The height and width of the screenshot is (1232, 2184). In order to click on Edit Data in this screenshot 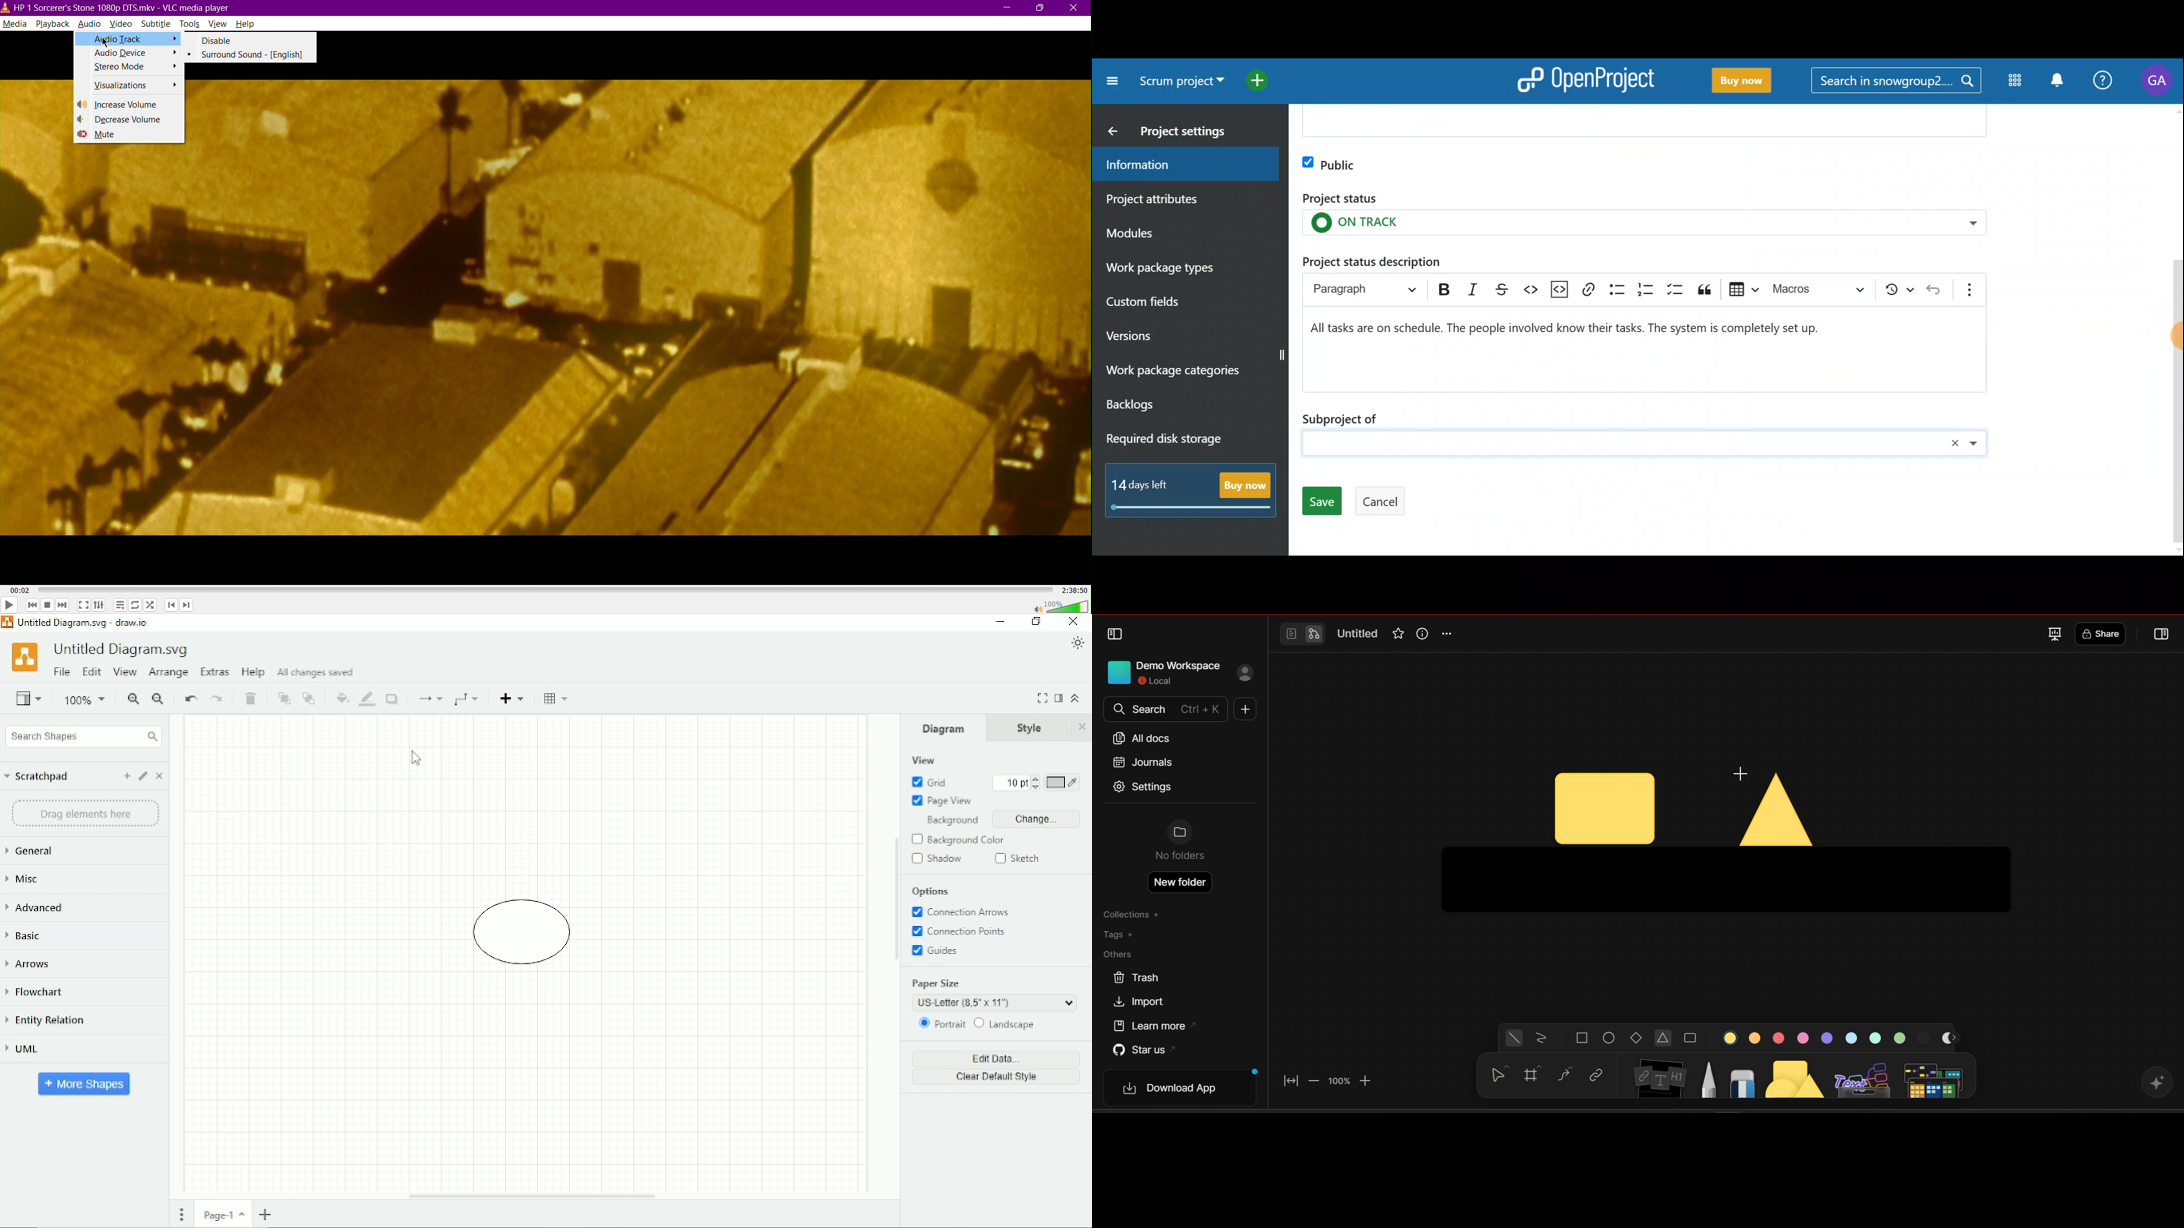, I will do `click(998, 1058)`.